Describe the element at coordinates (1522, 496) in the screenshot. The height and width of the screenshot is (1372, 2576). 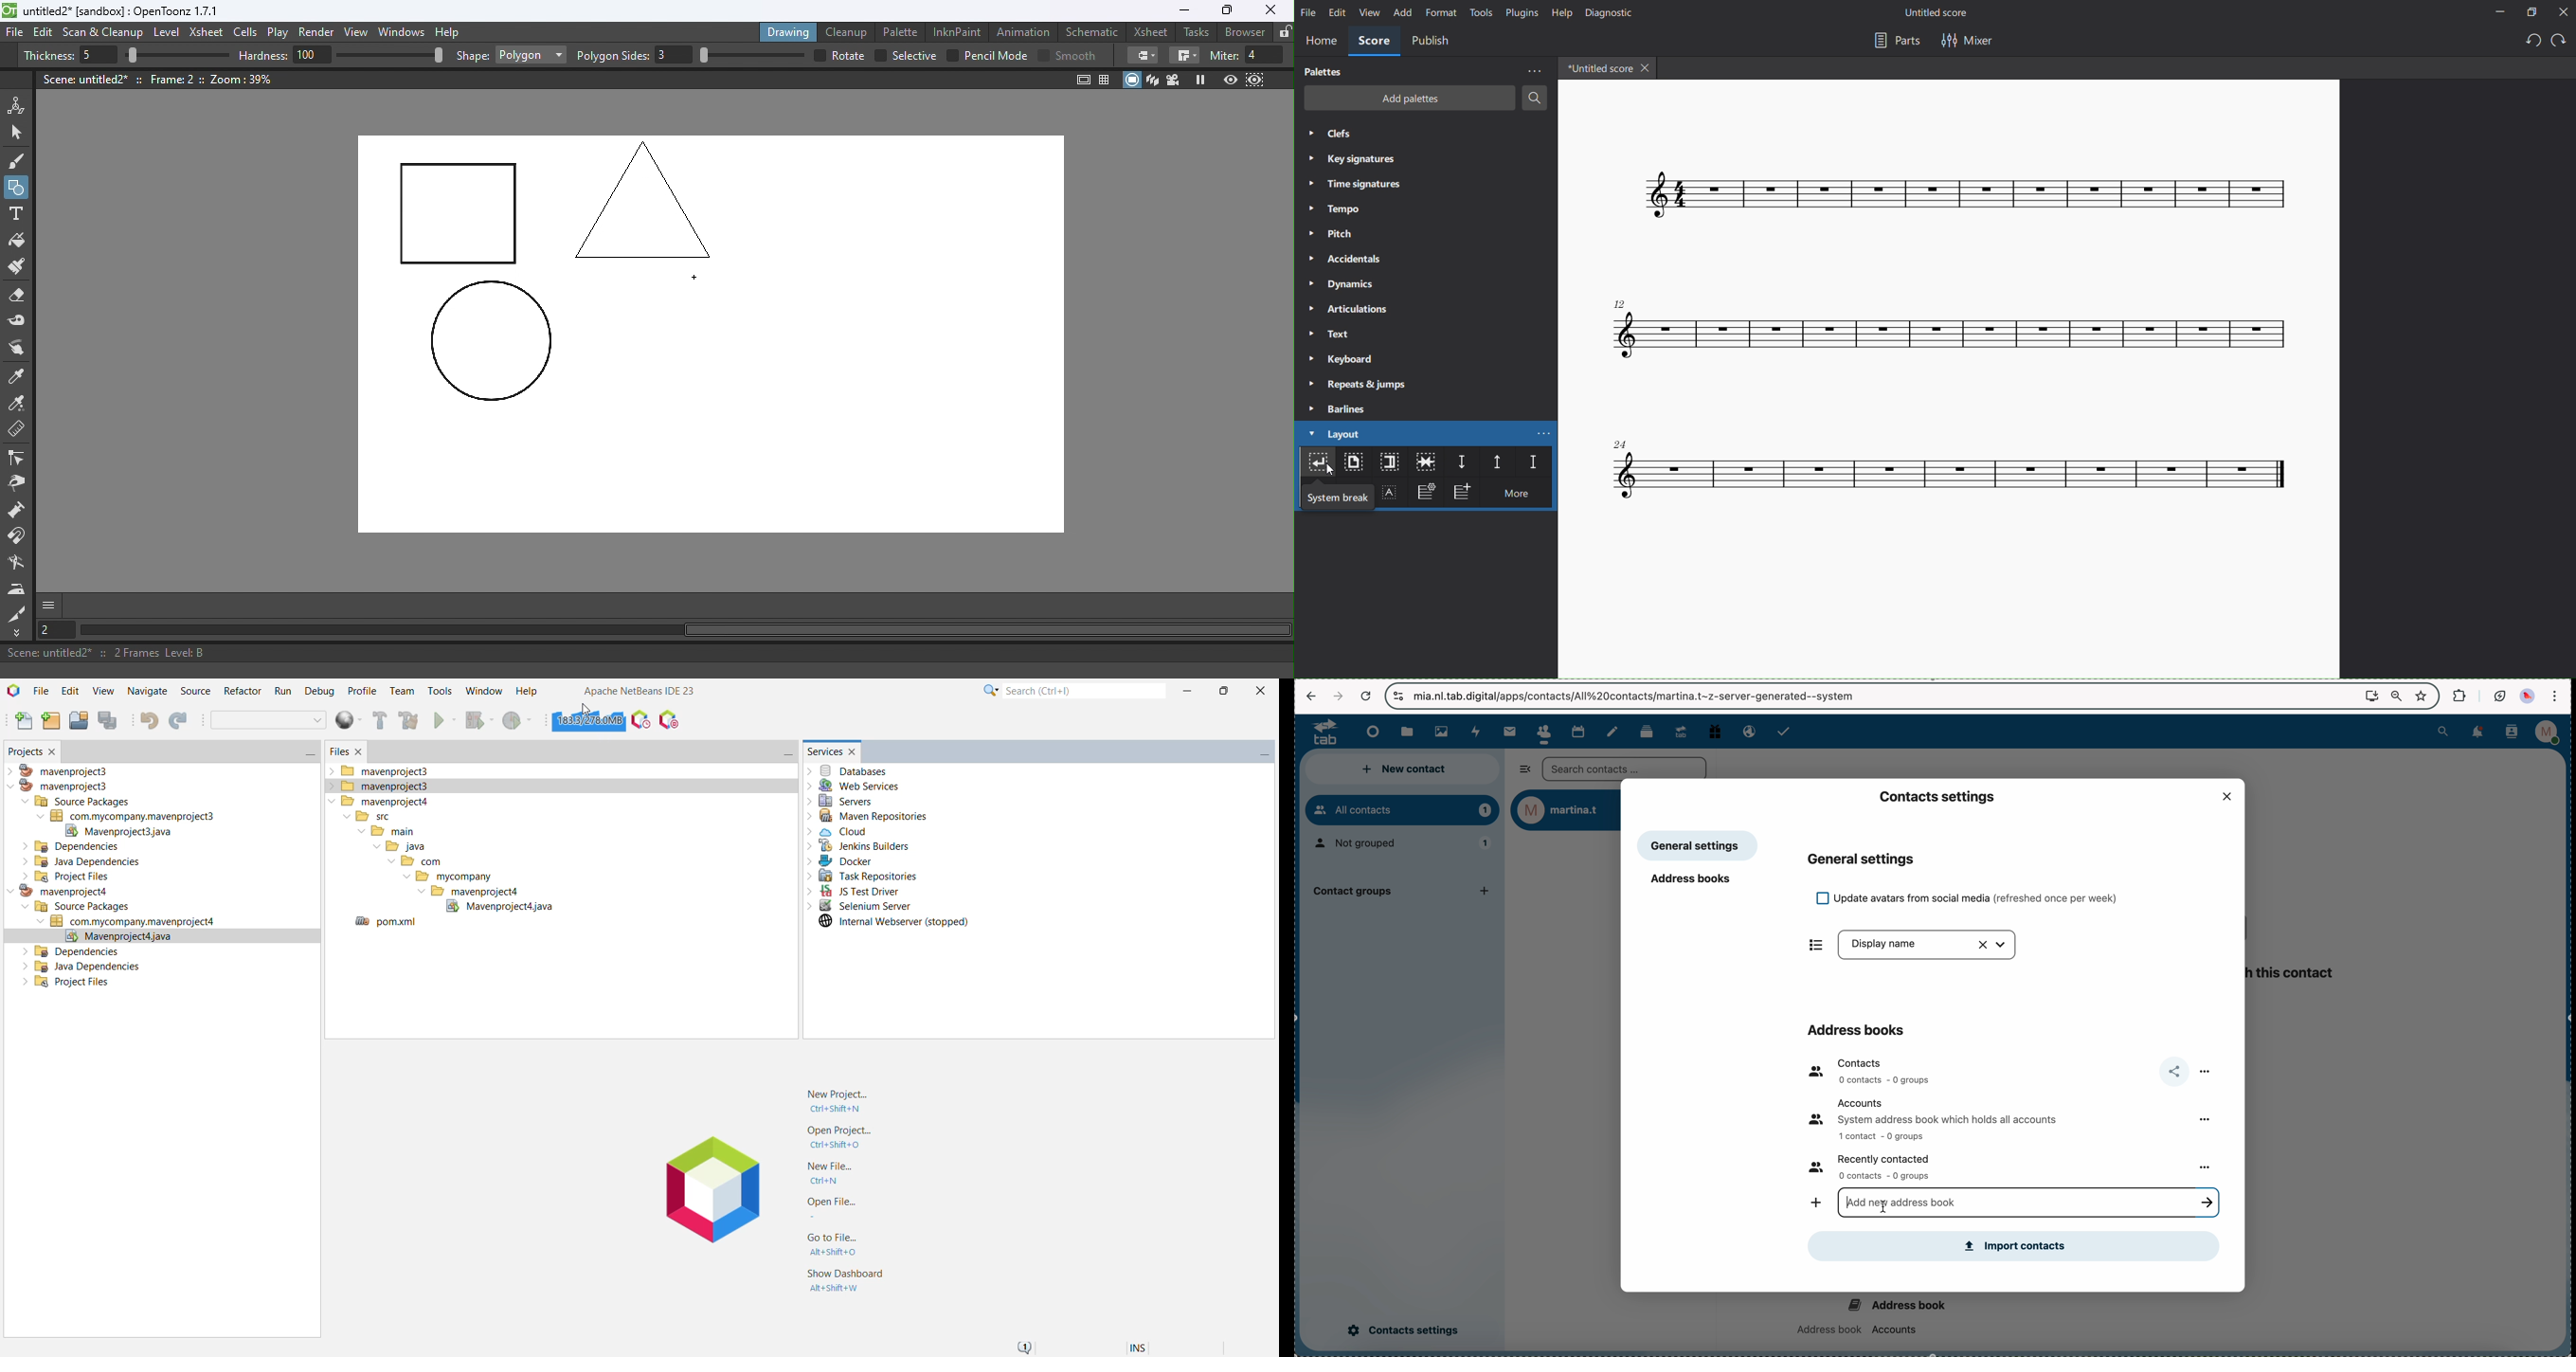
I see `more` at that location.